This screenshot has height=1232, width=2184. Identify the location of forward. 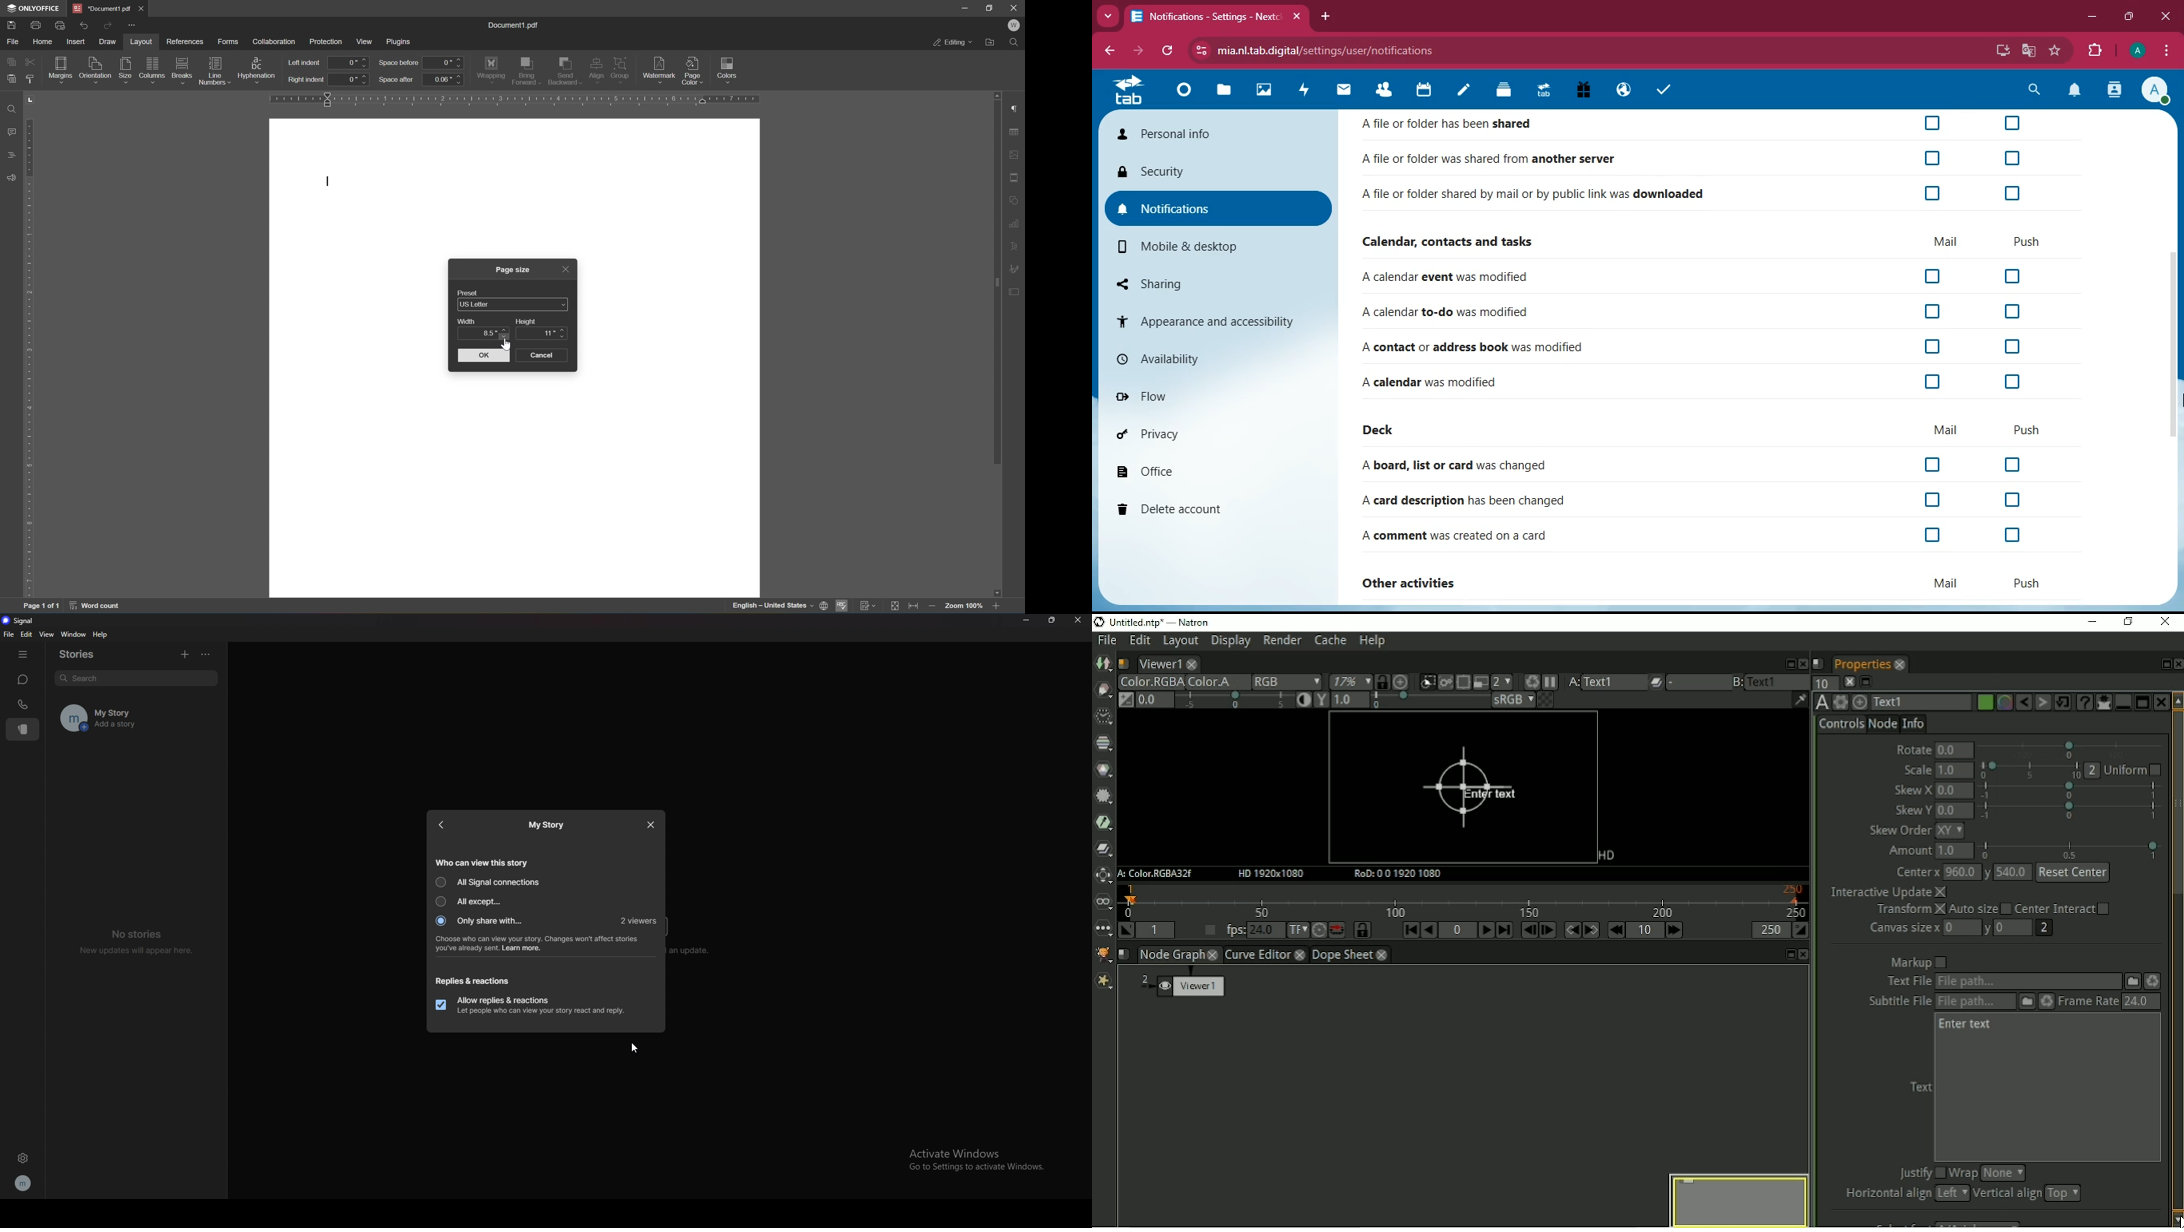
(1136, 51).